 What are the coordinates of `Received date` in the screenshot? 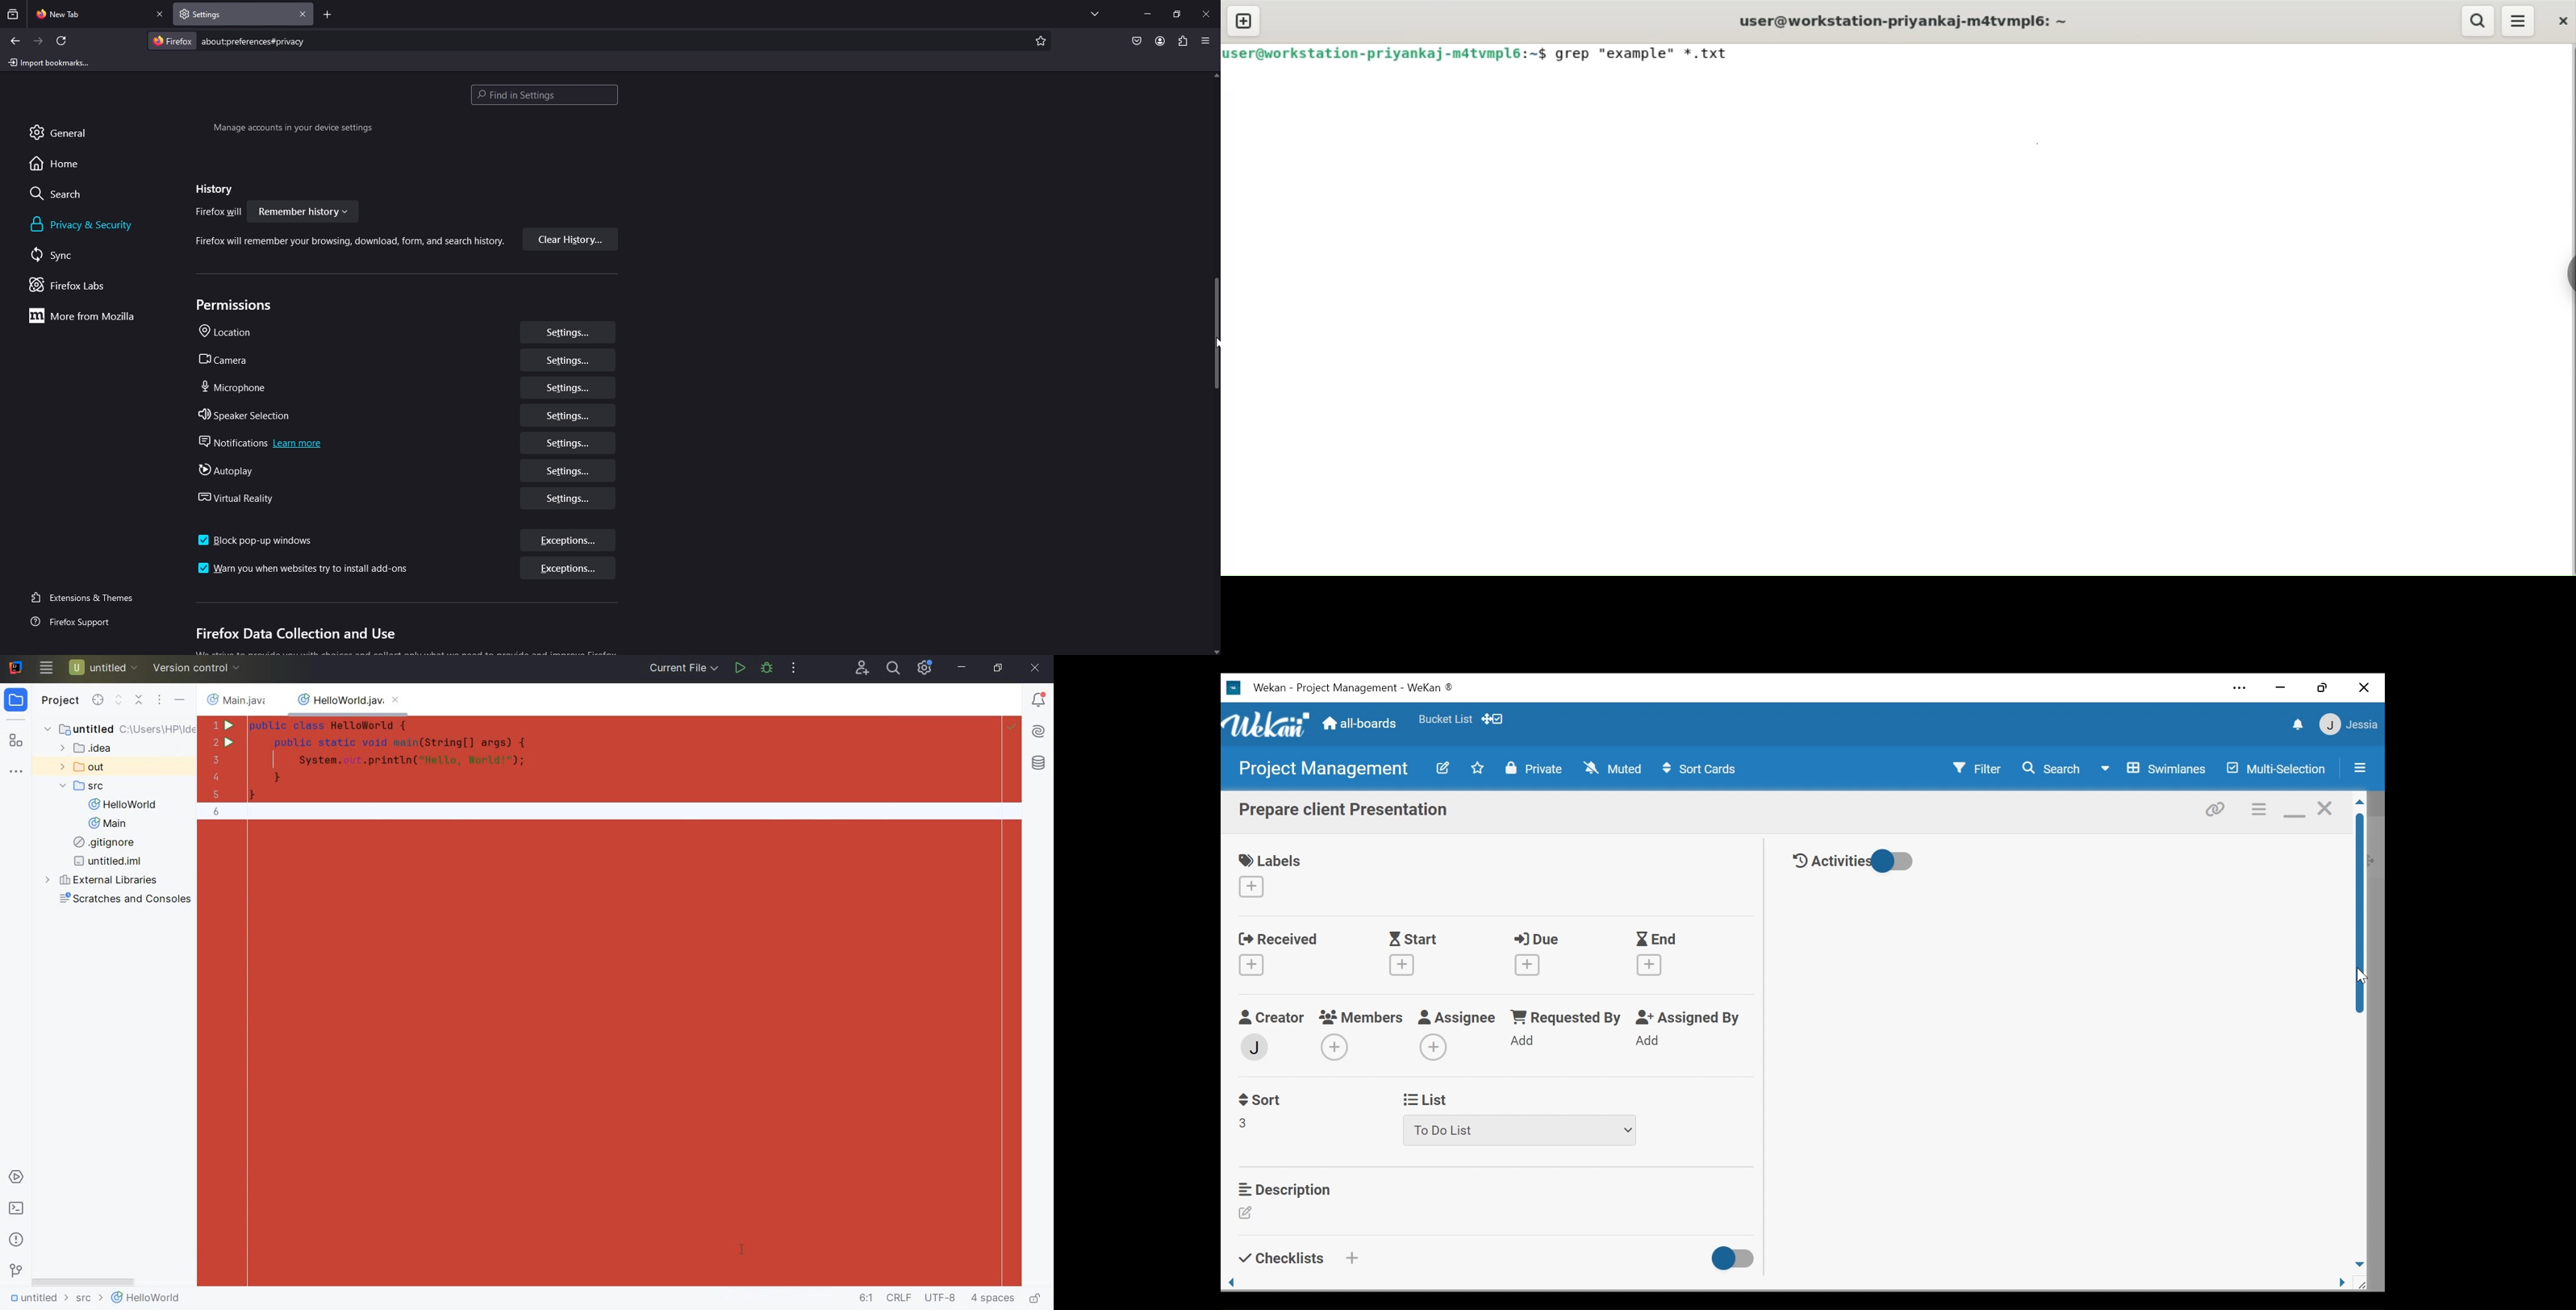 It's located at (1279, 939).